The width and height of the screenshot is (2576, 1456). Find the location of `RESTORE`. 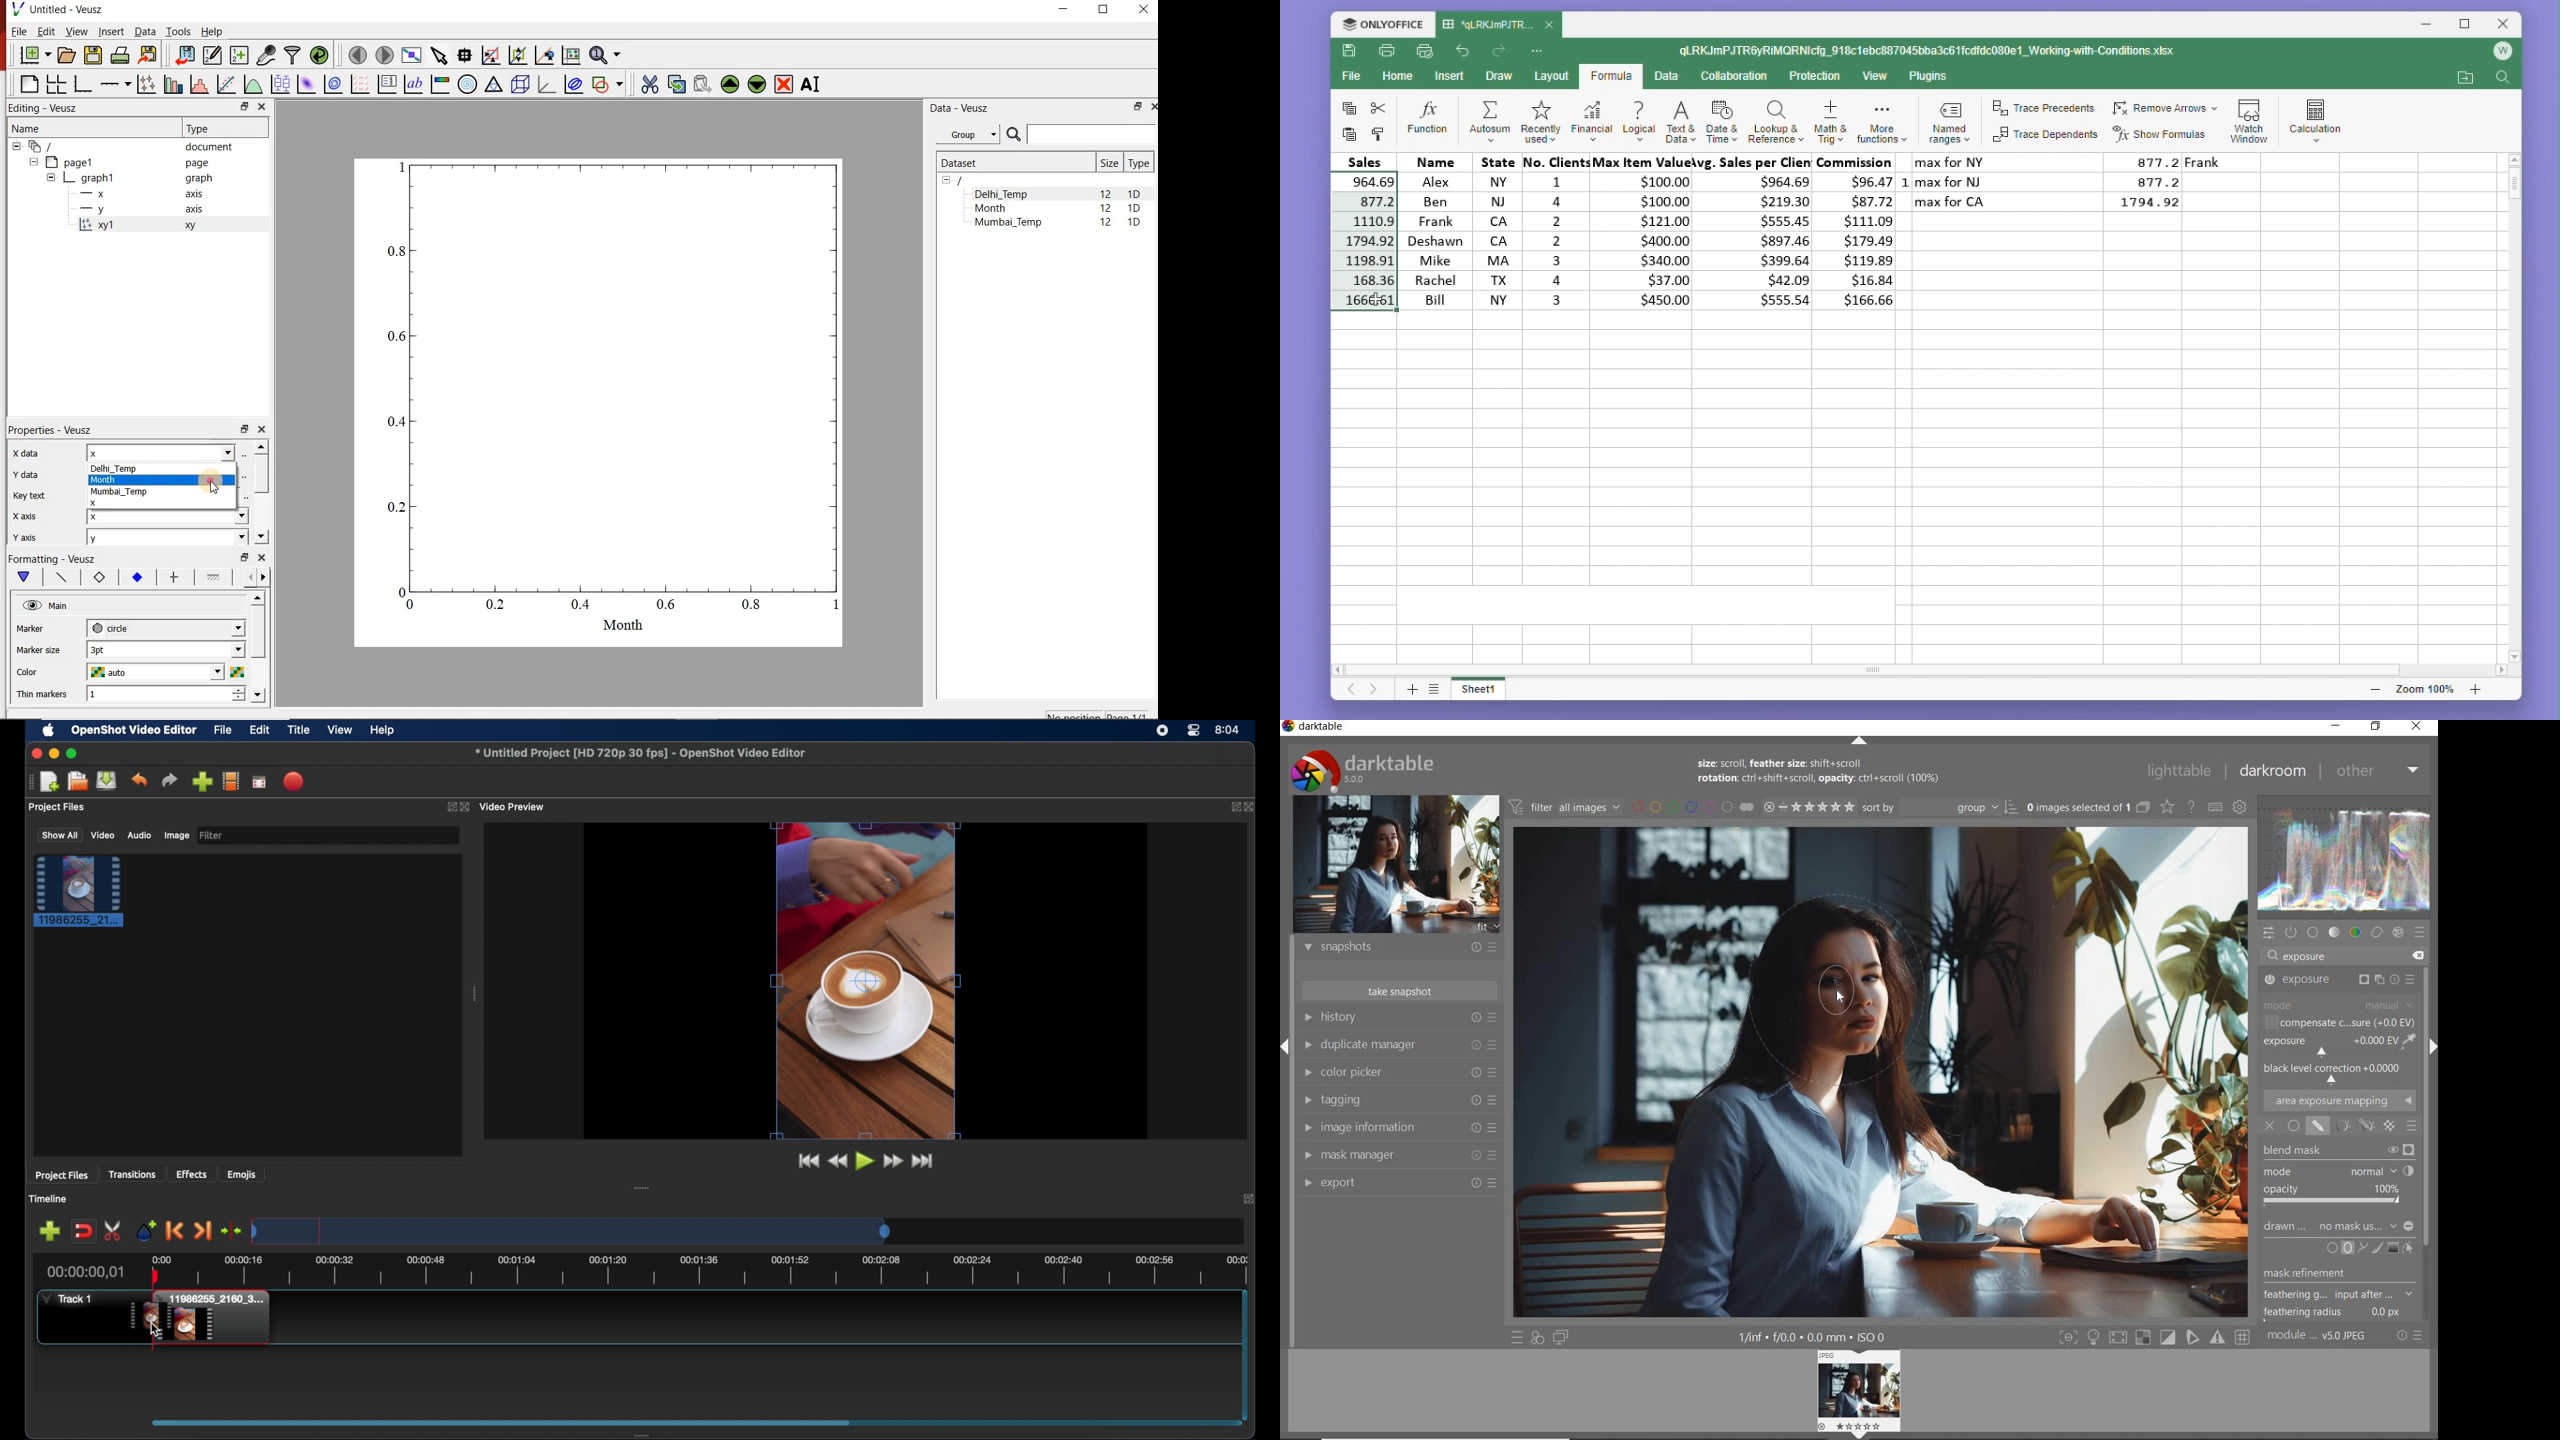

RESTORE is located at coordinates (1104, 10).